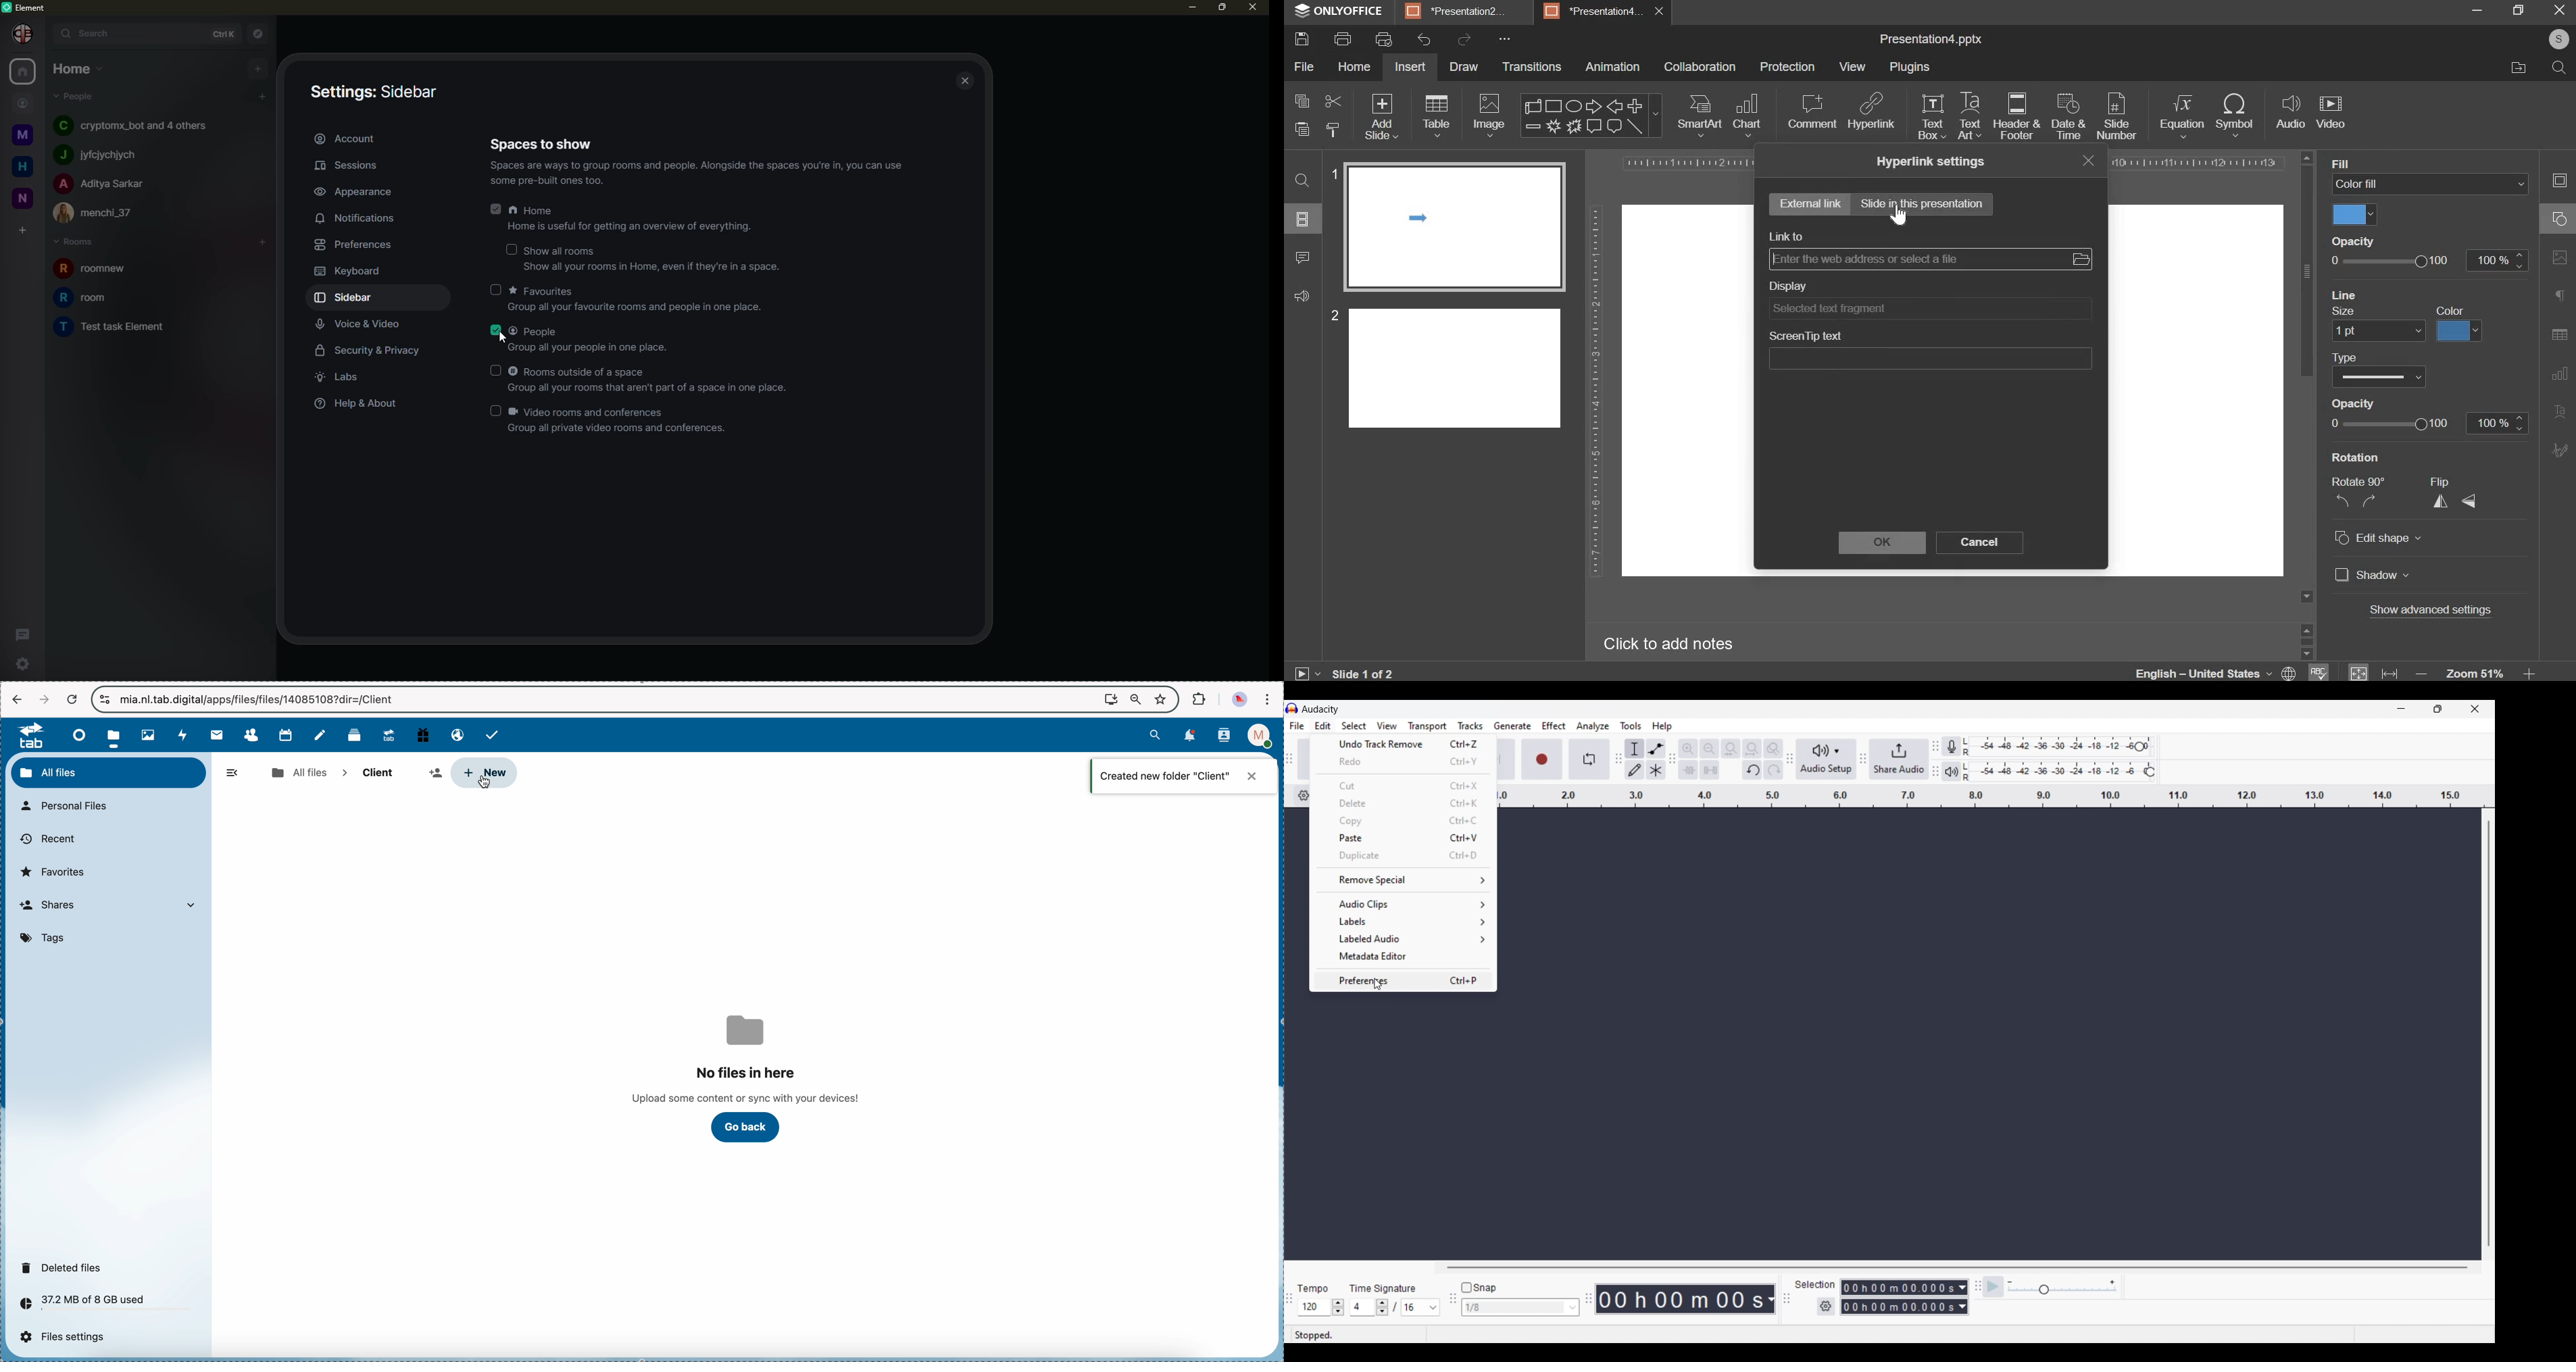  Describe the element at coordinates (351, 271) in the screenshot. I see `keyboard` at that location.